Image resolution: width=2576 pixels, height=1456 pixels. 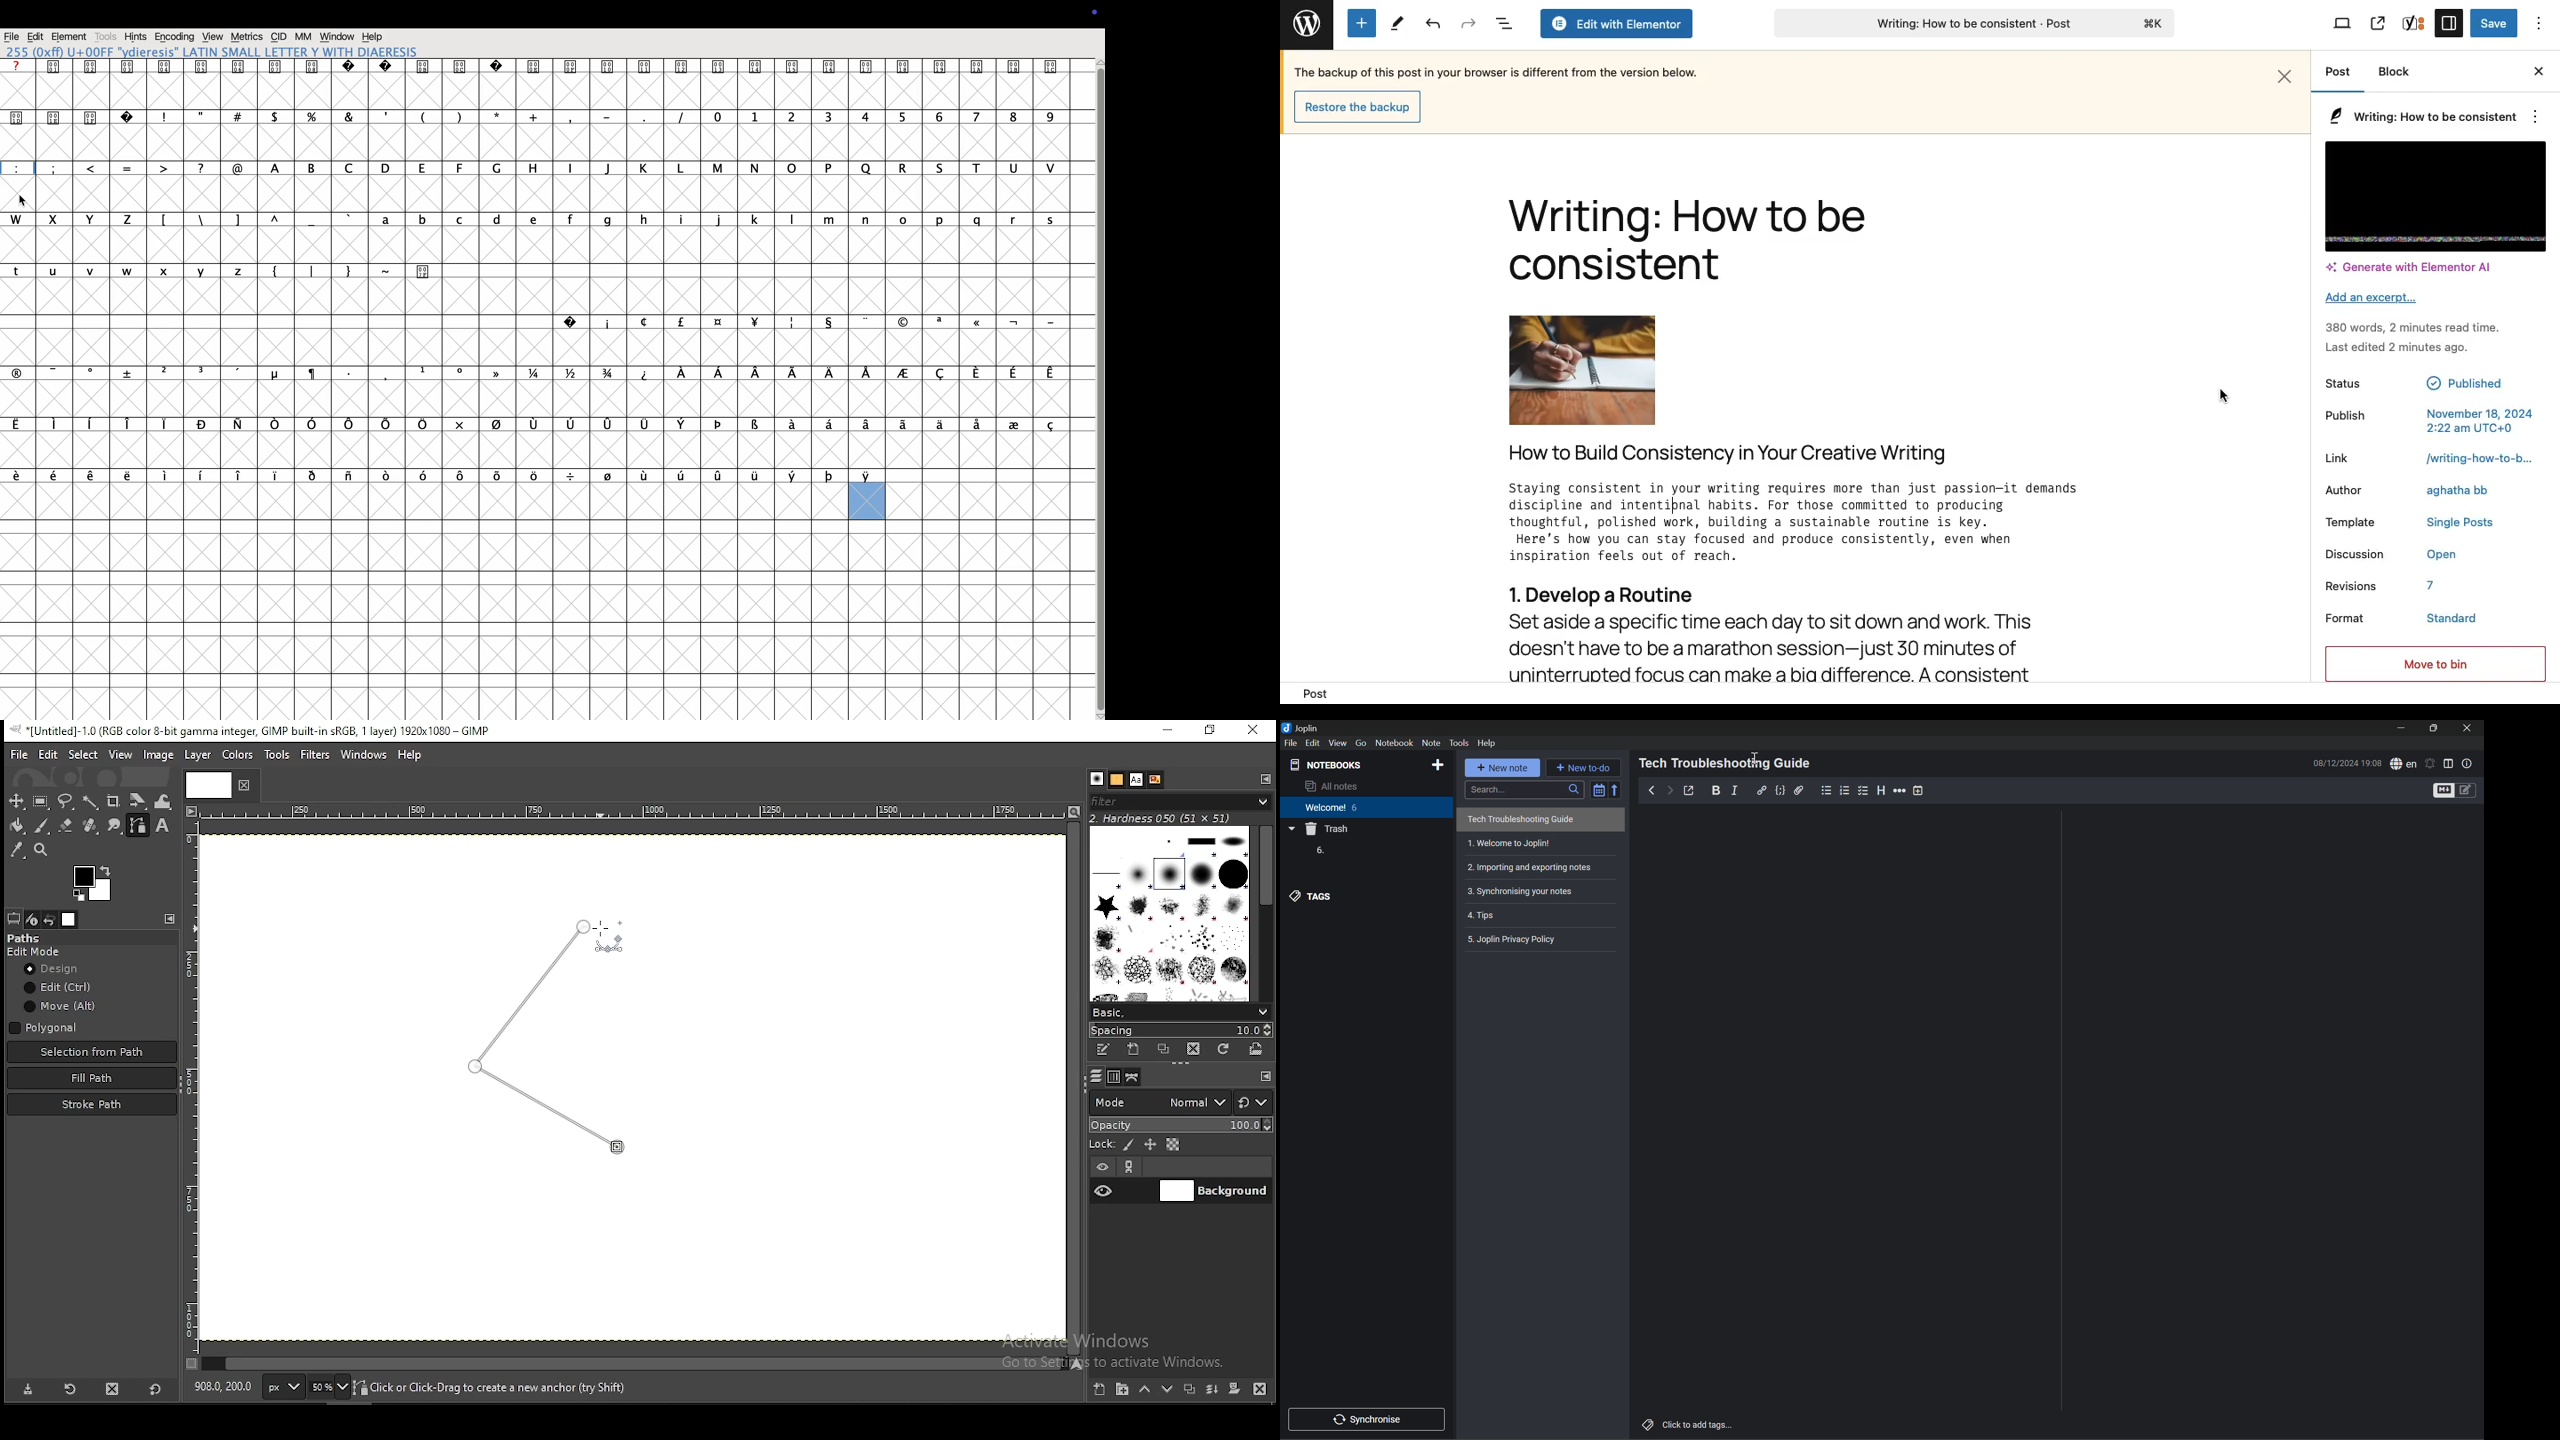 What do you see at coordinates (2452, 619) in the screenshot?
I see `Standard` at bounding box center [2452, 619].